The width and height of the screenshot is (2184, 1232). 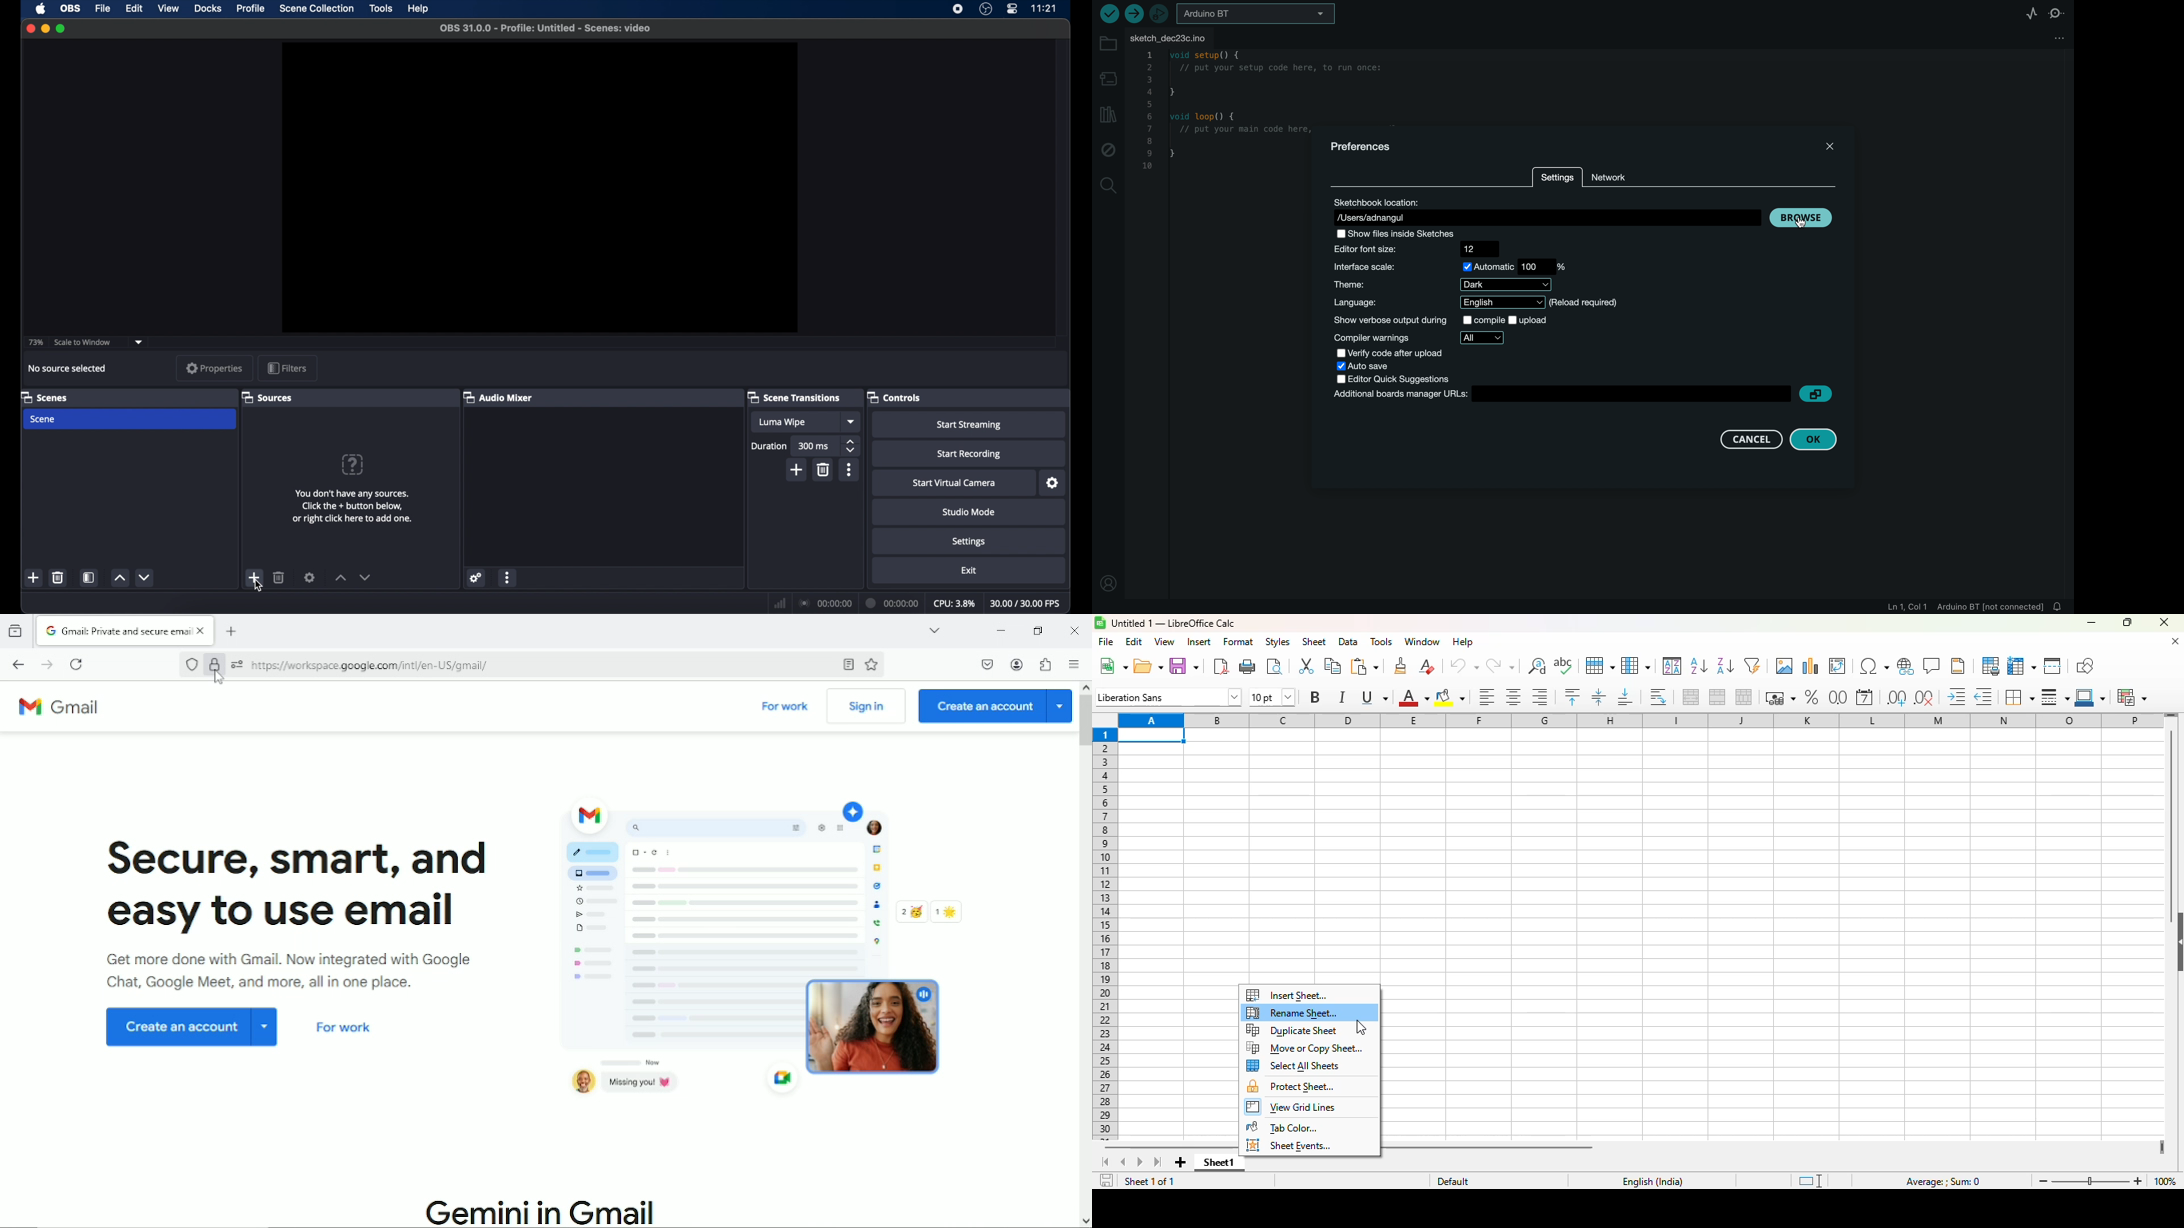 What do you see at coordinates (786, 708) in the screenshot?
I see `For work` at bounding box center [786, 708].